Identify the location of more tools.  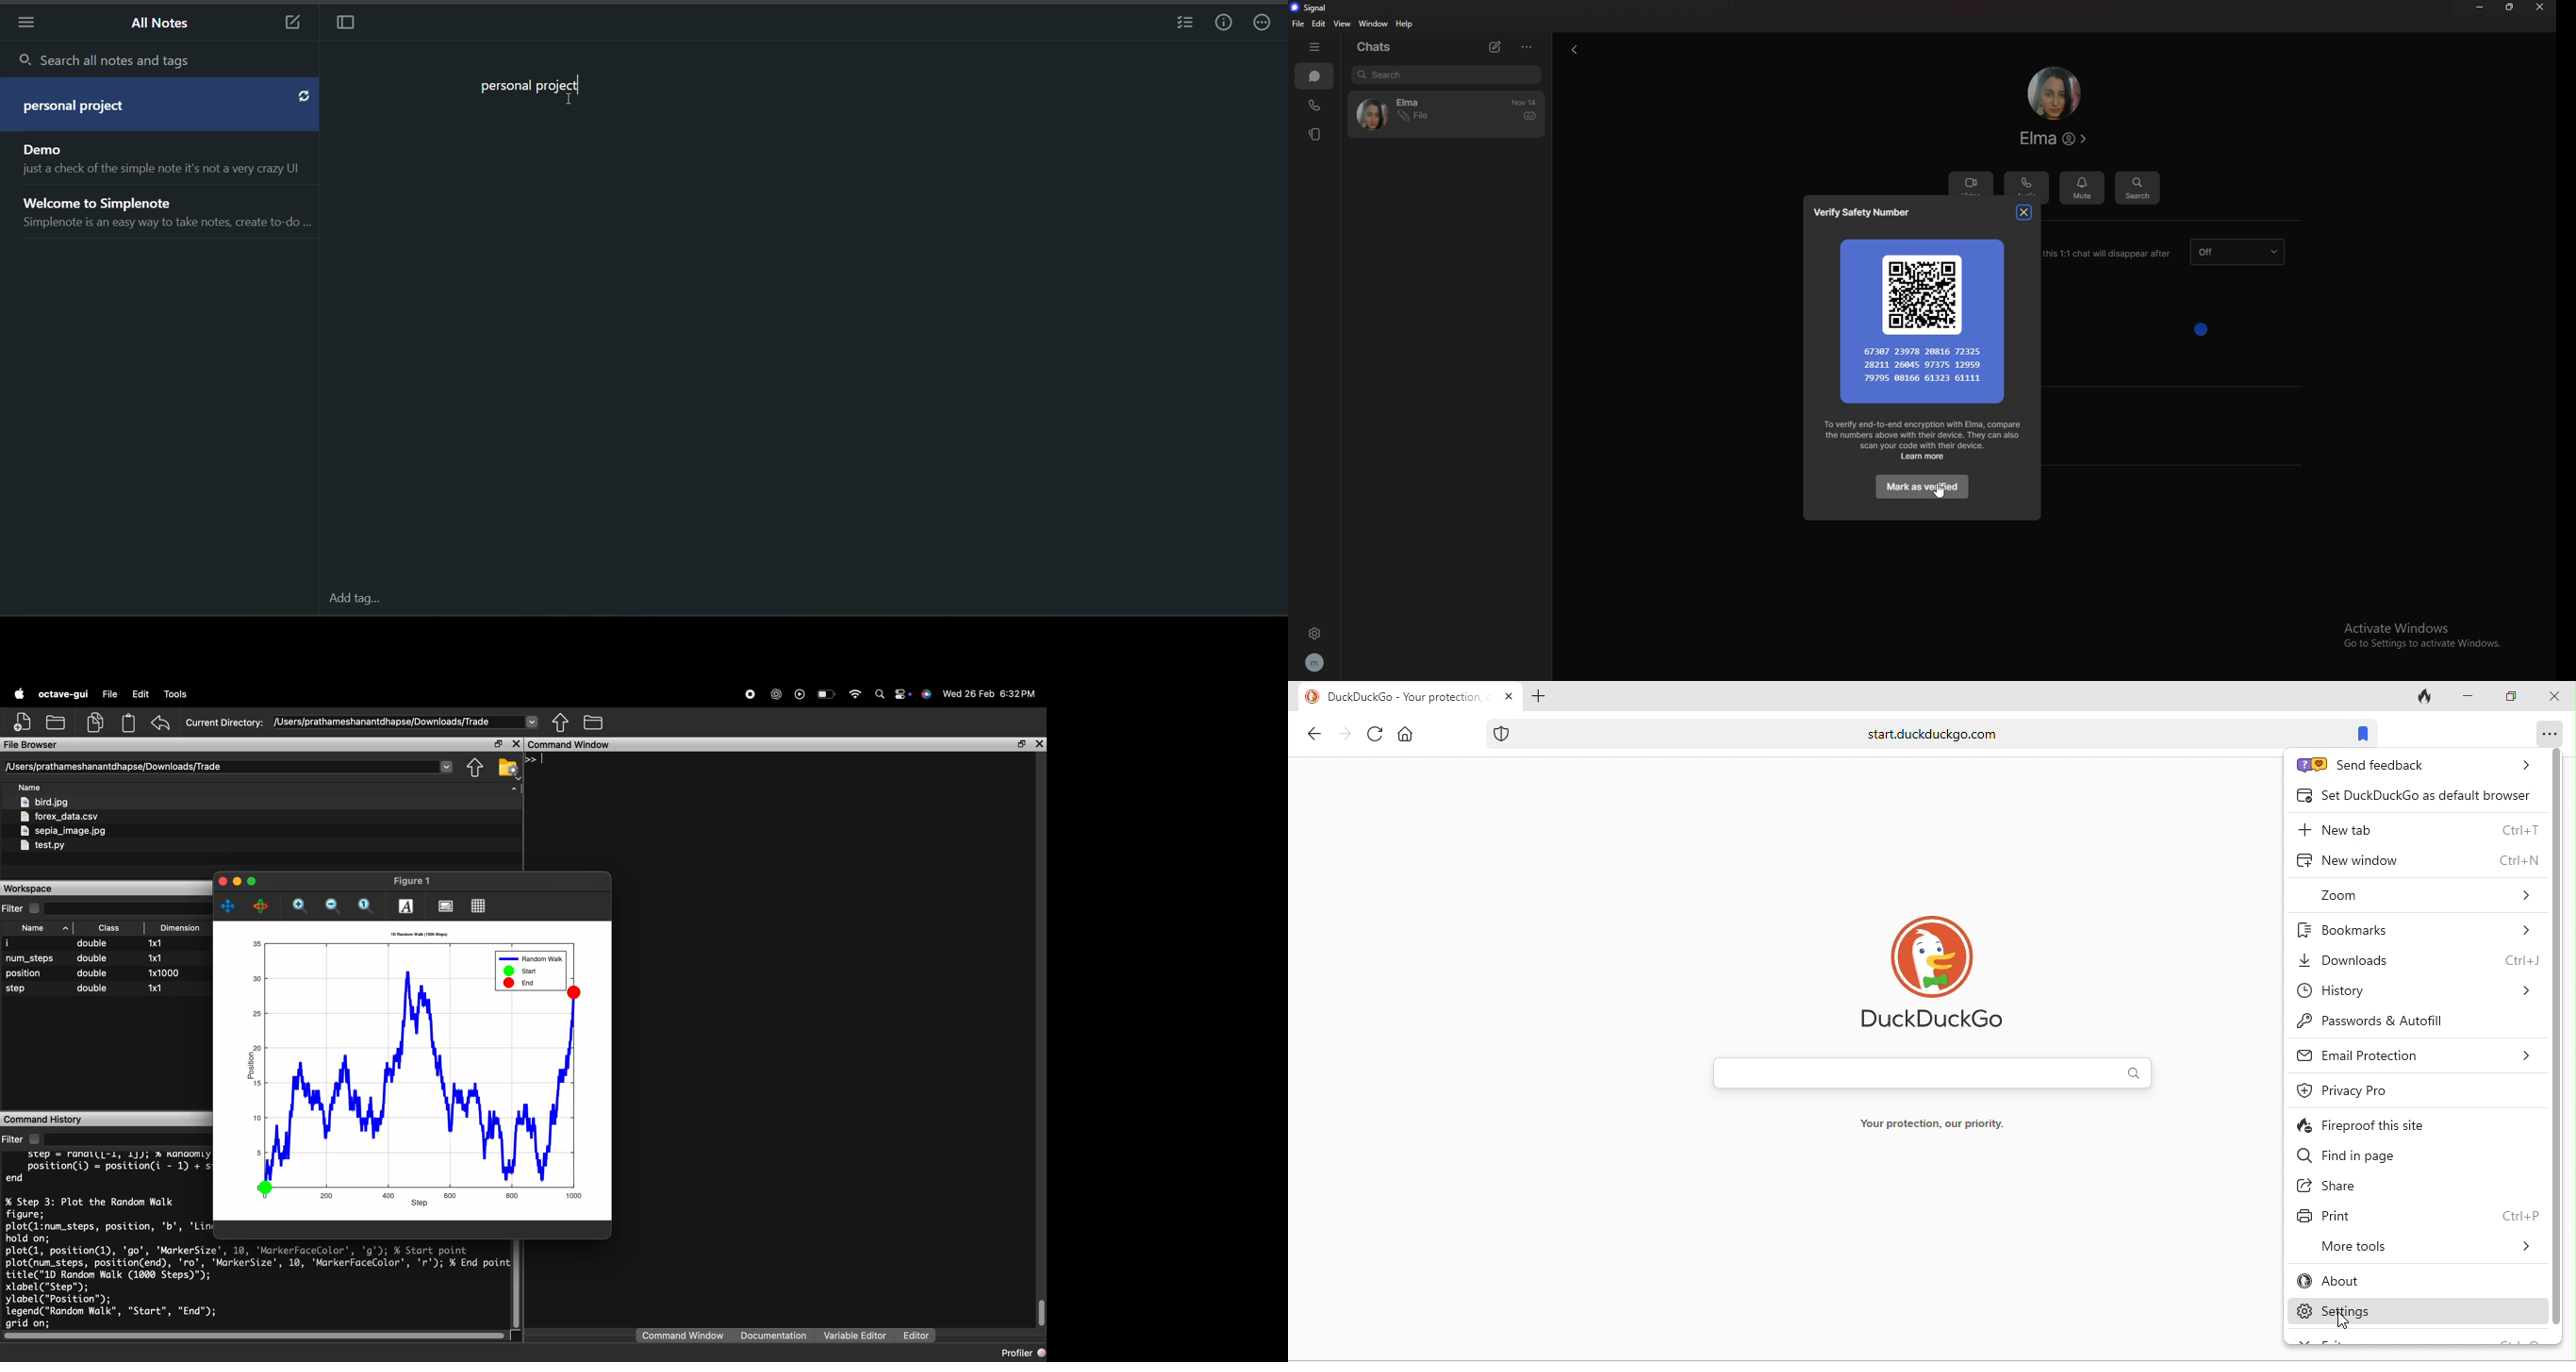
(2423, 1245).